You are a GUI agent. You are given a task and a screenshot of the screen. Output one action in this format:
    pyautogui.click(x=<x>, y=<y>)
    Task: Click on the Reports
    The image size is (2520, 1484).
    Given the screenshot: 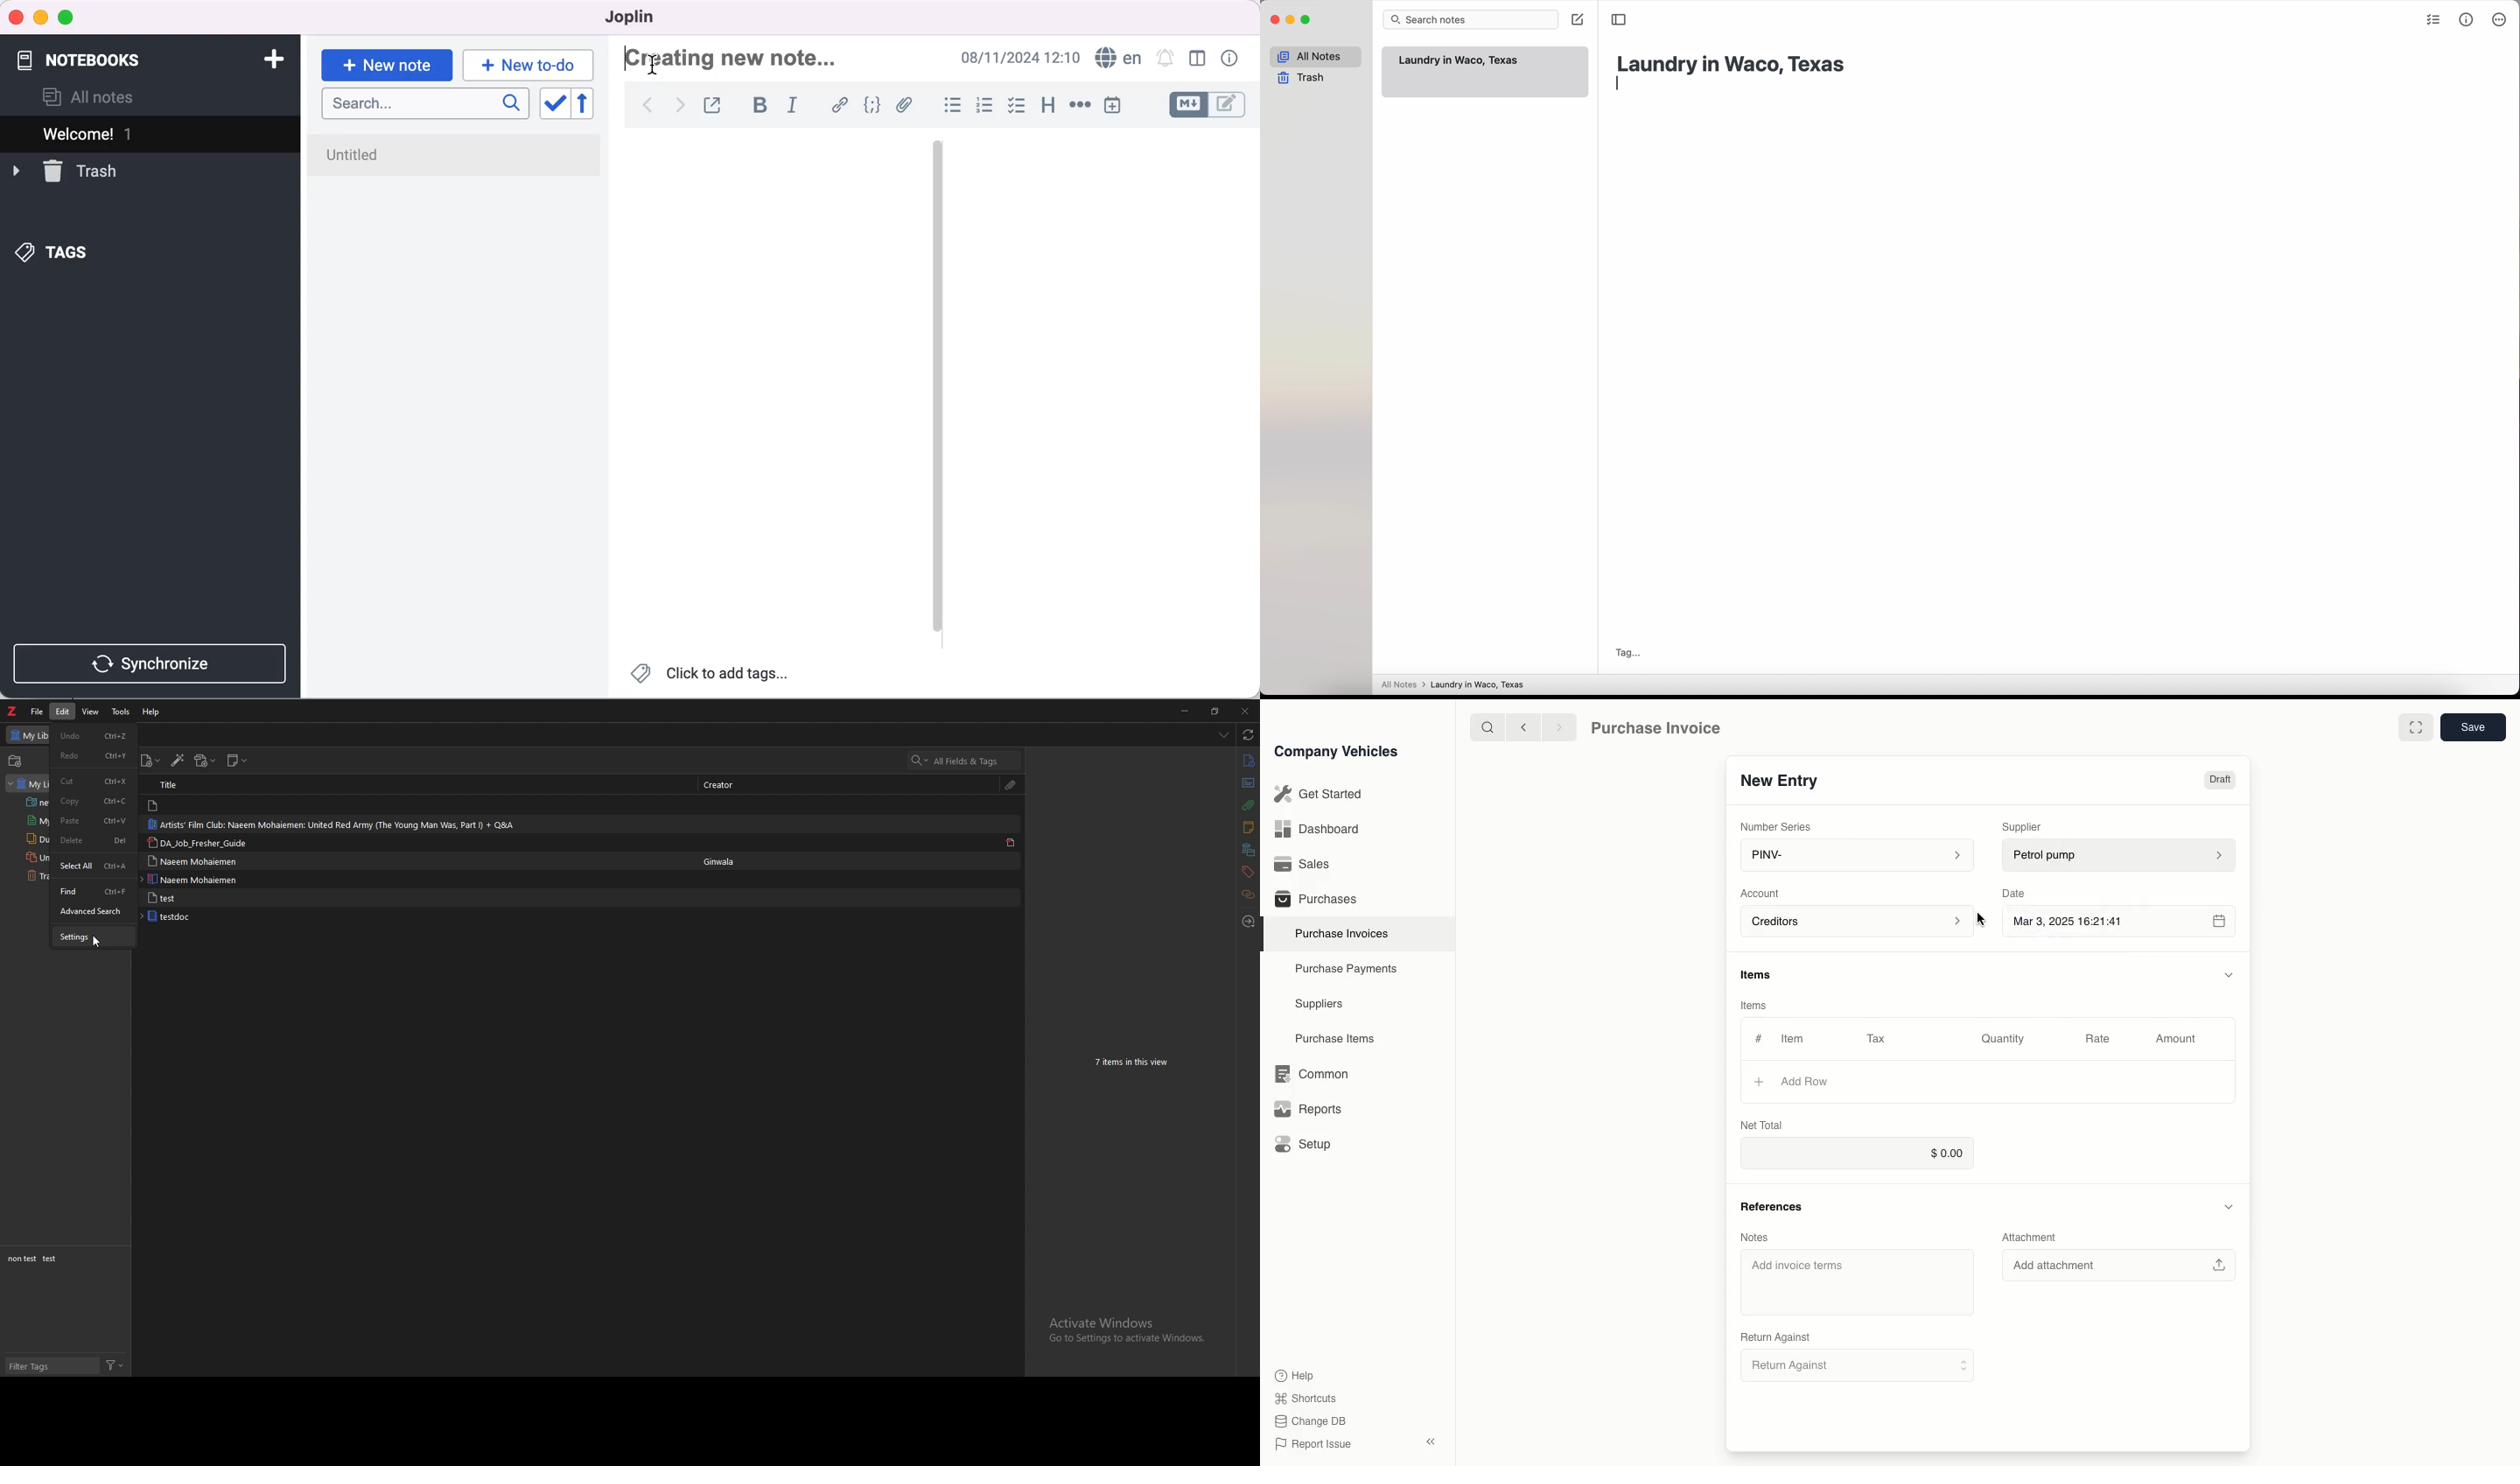 What is the action you would take?
    pyautogui.click(x=1308, y=1109)
    